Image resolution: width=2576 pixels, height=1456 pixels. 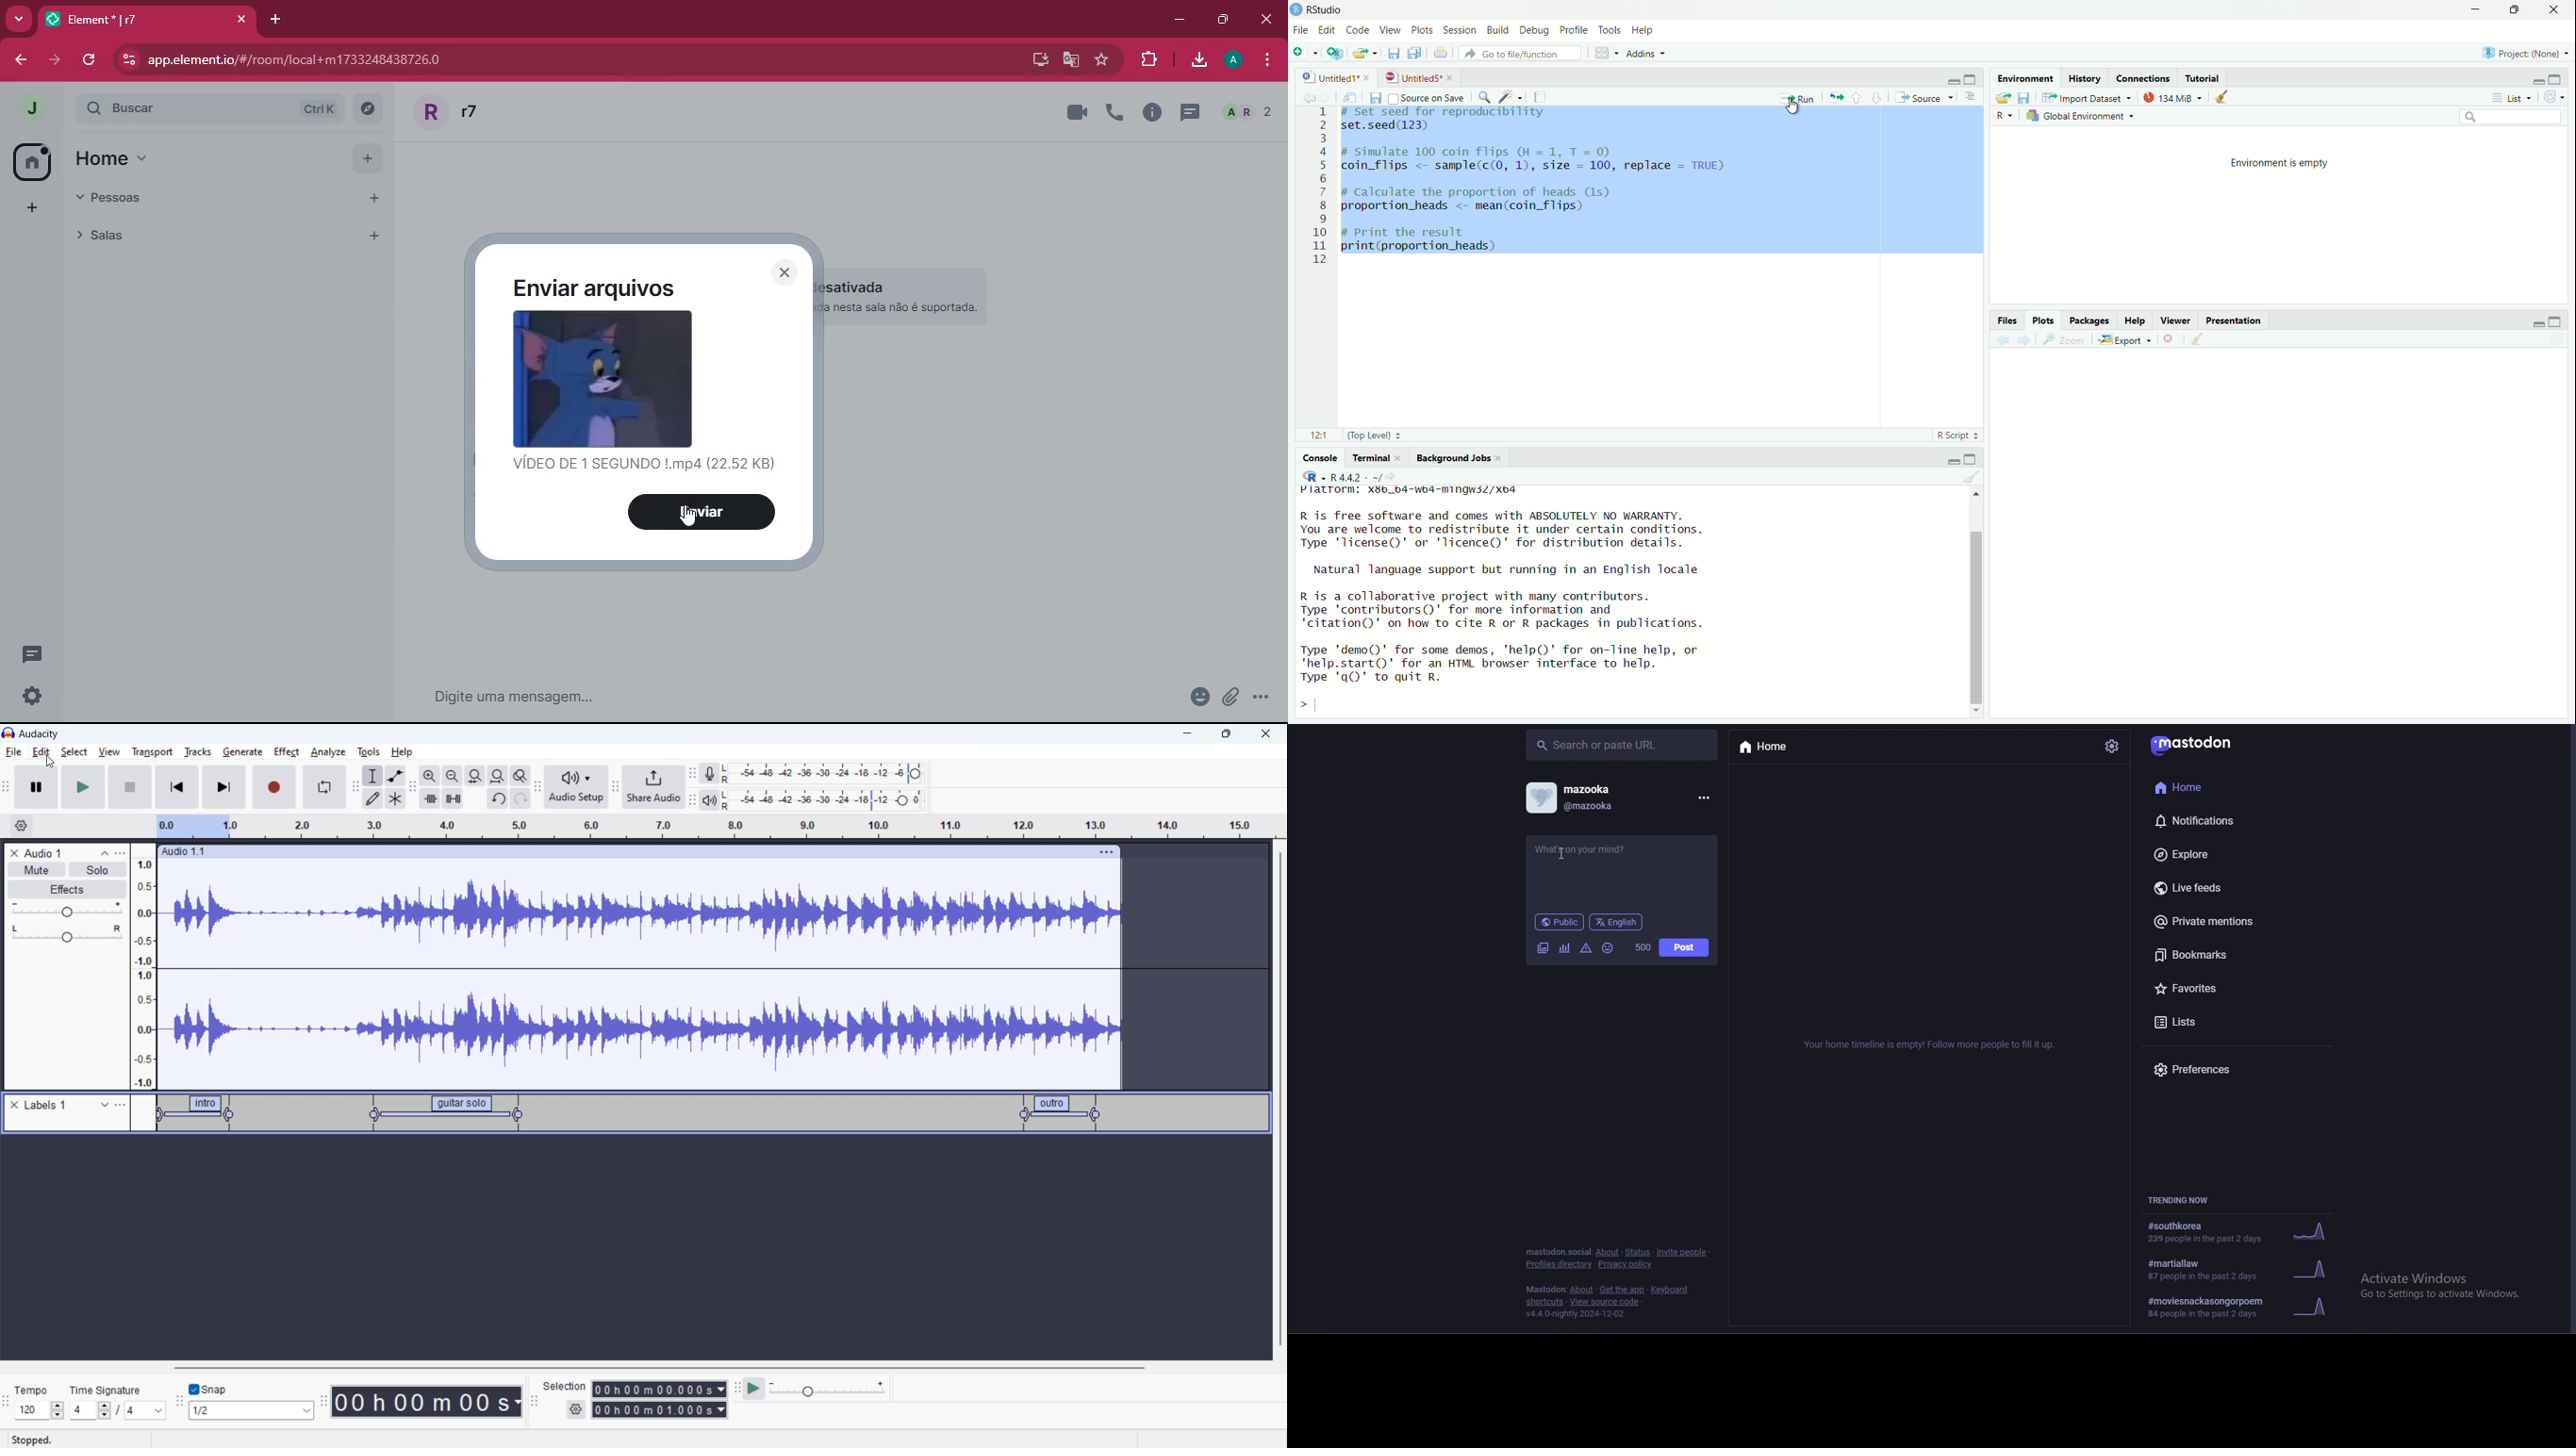 I want to click on open an existing file, so click(x=1364, y=54).